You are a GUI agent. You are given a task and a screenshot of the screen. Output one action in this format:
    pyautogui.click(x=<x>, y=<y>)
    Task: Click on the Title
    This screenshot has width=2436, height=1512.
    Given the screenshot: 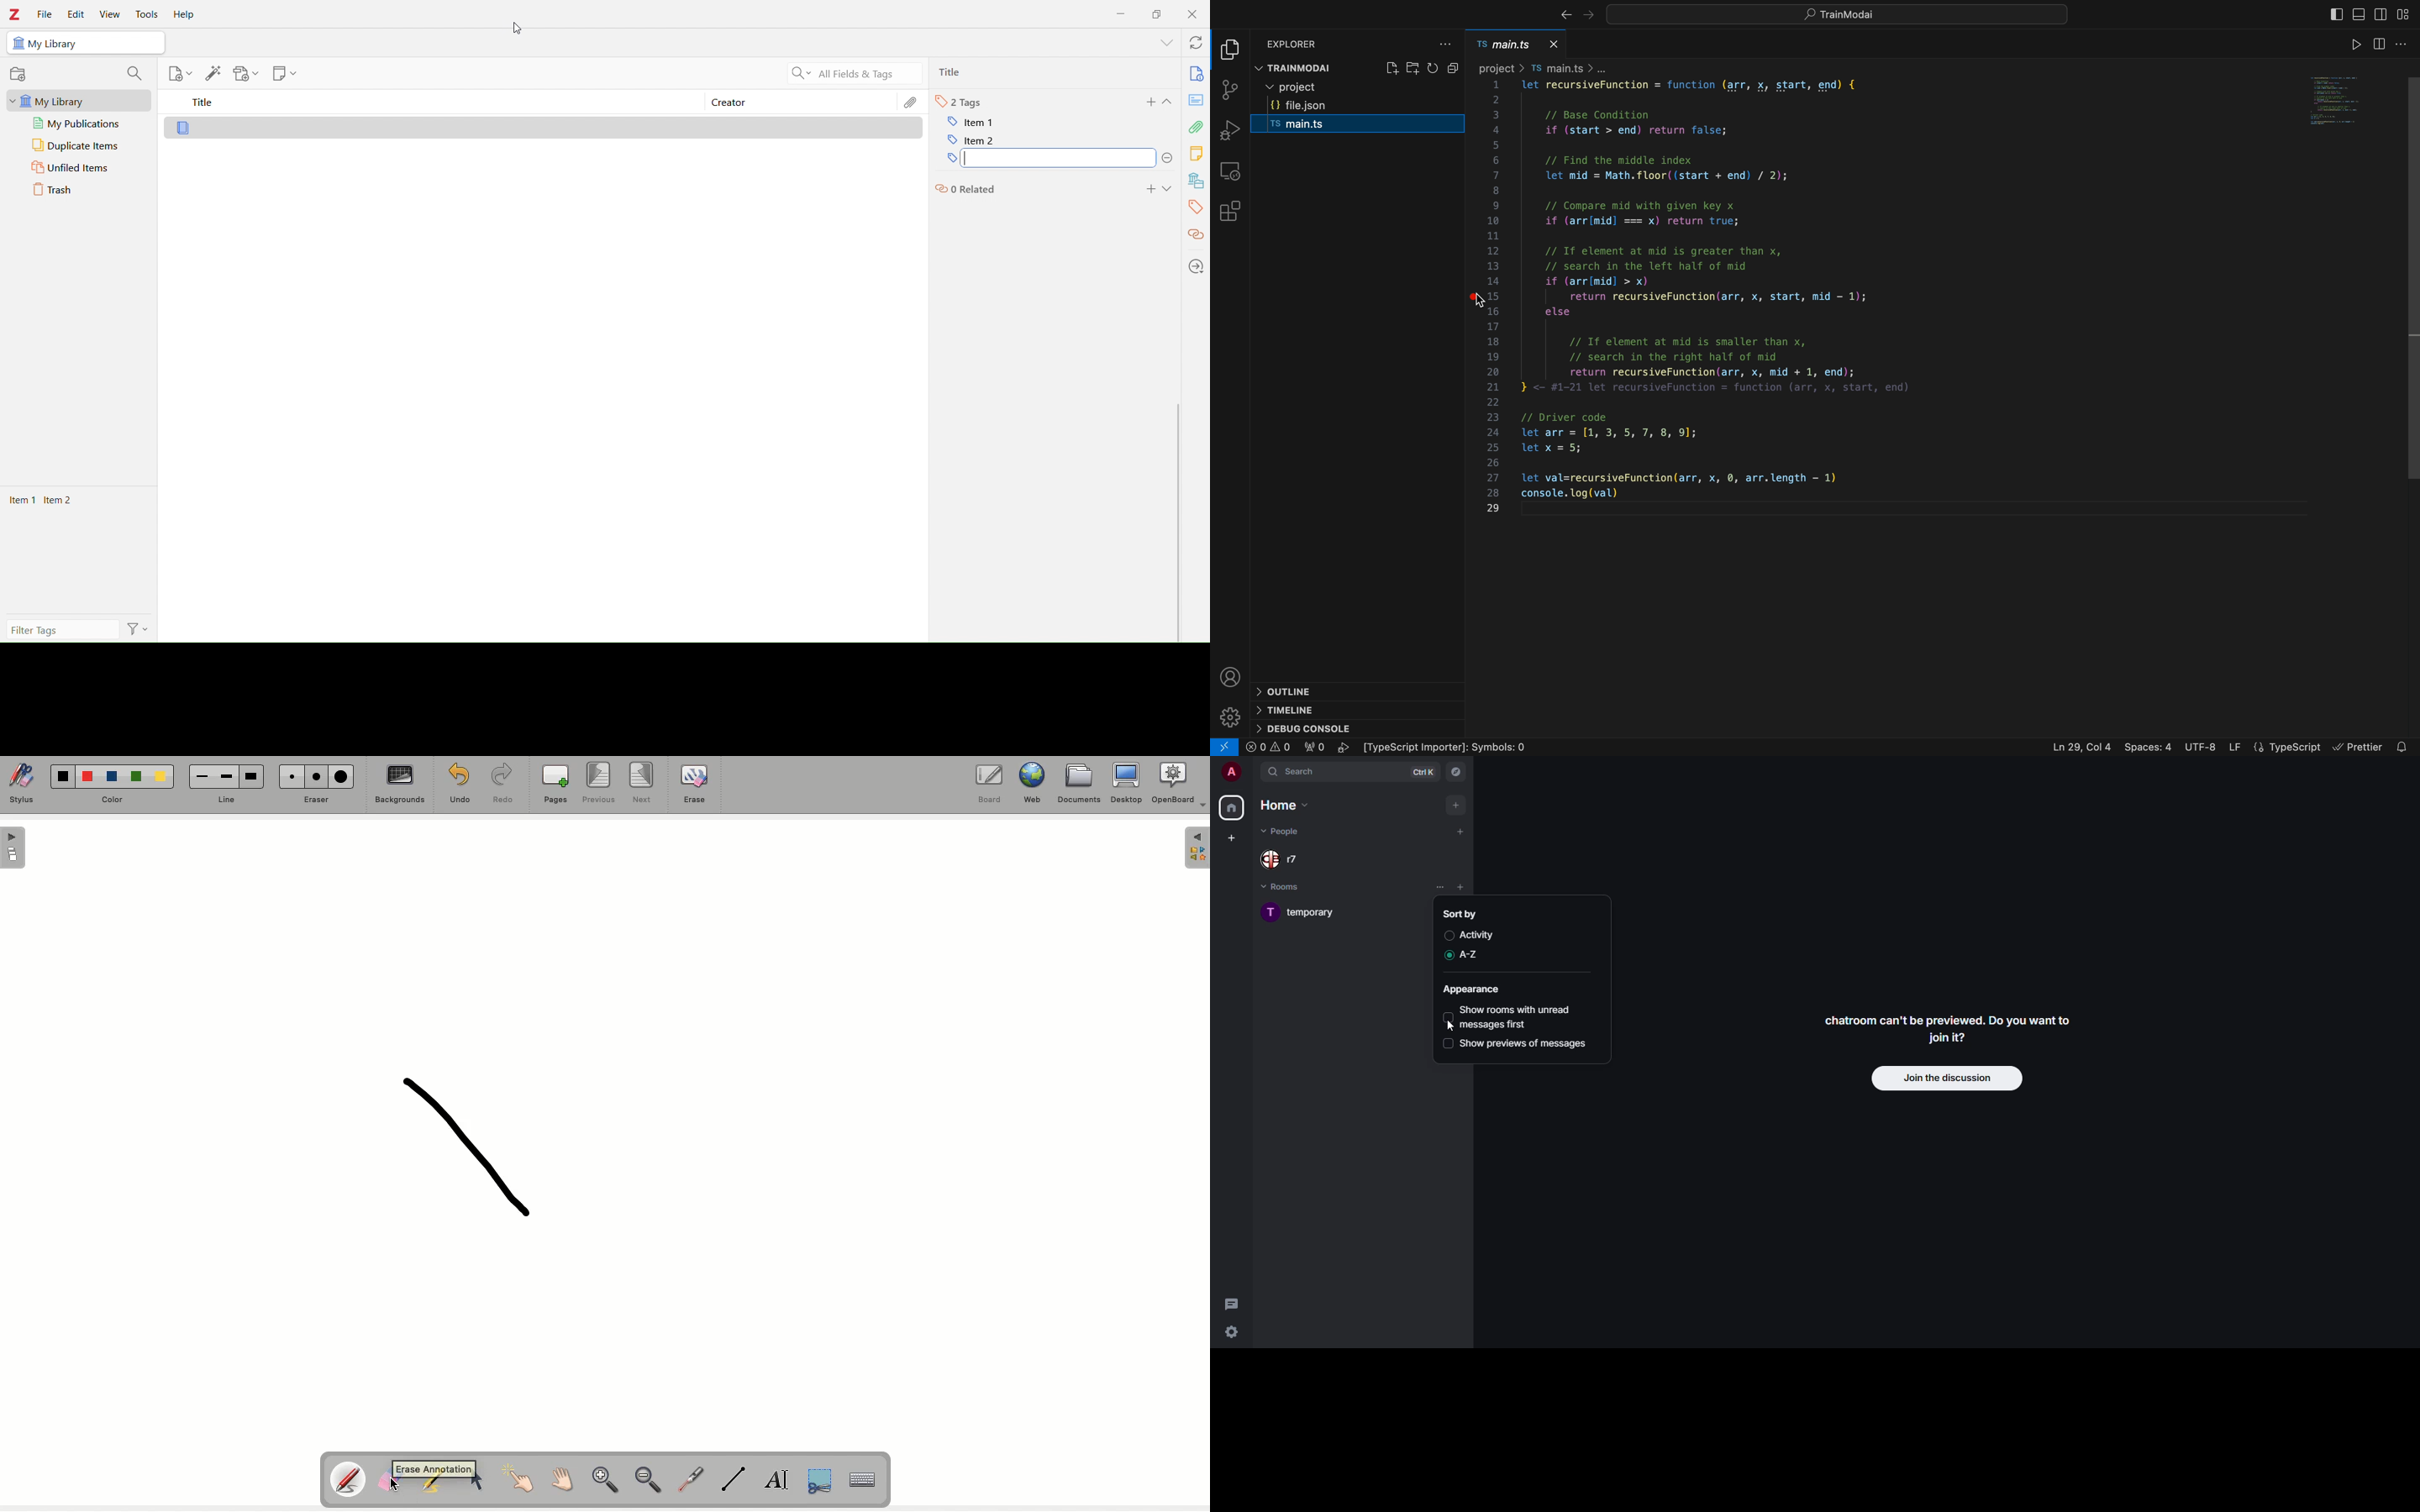 What is the action you would take?
    pyautogui.click(x=429, y=104)
    